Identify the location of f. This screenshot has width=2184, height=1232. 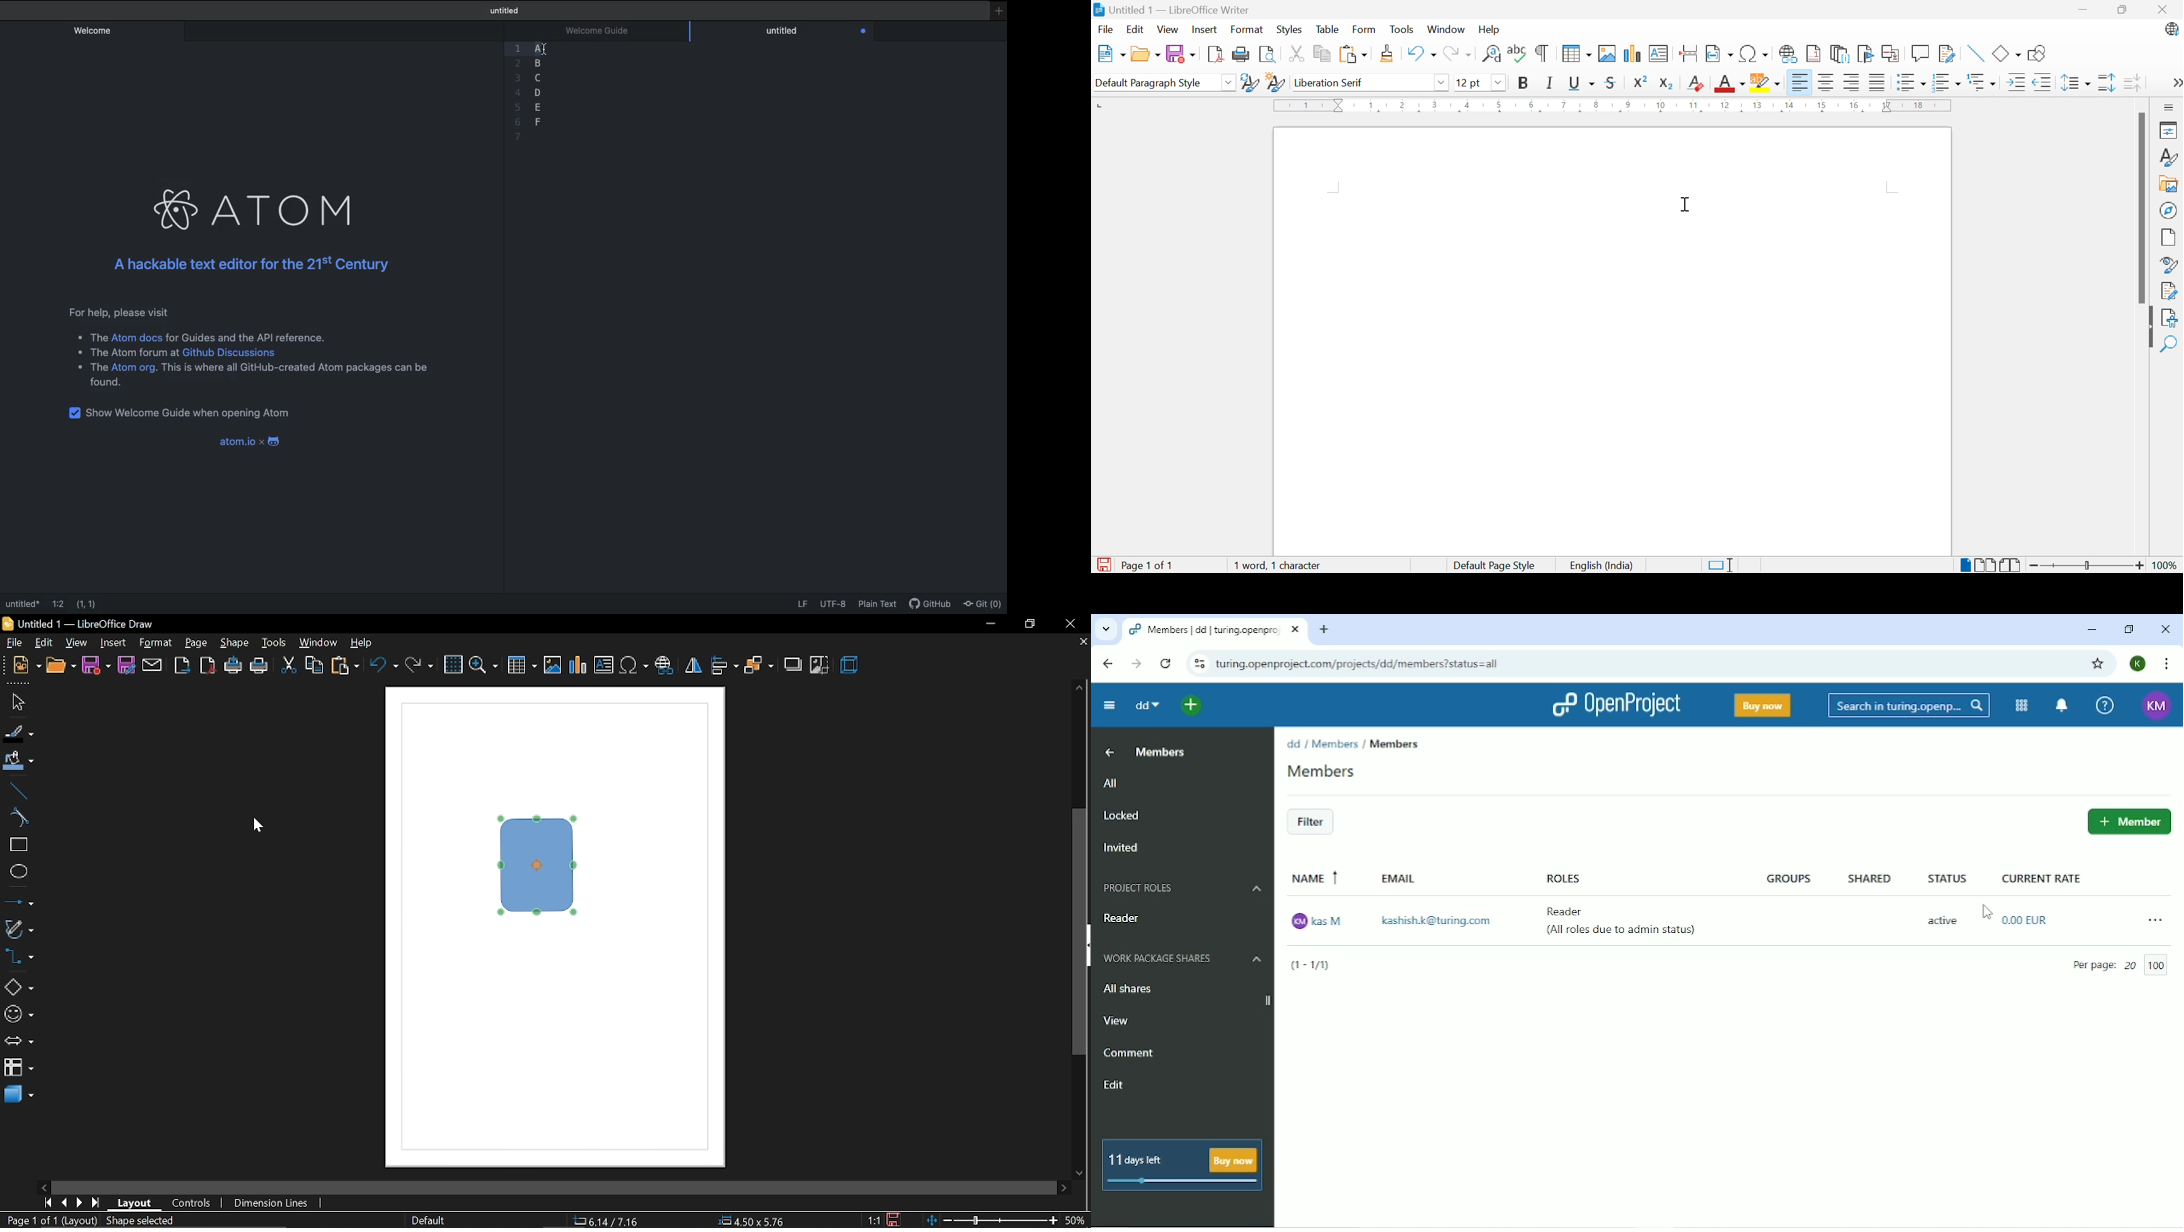
(538, 121).